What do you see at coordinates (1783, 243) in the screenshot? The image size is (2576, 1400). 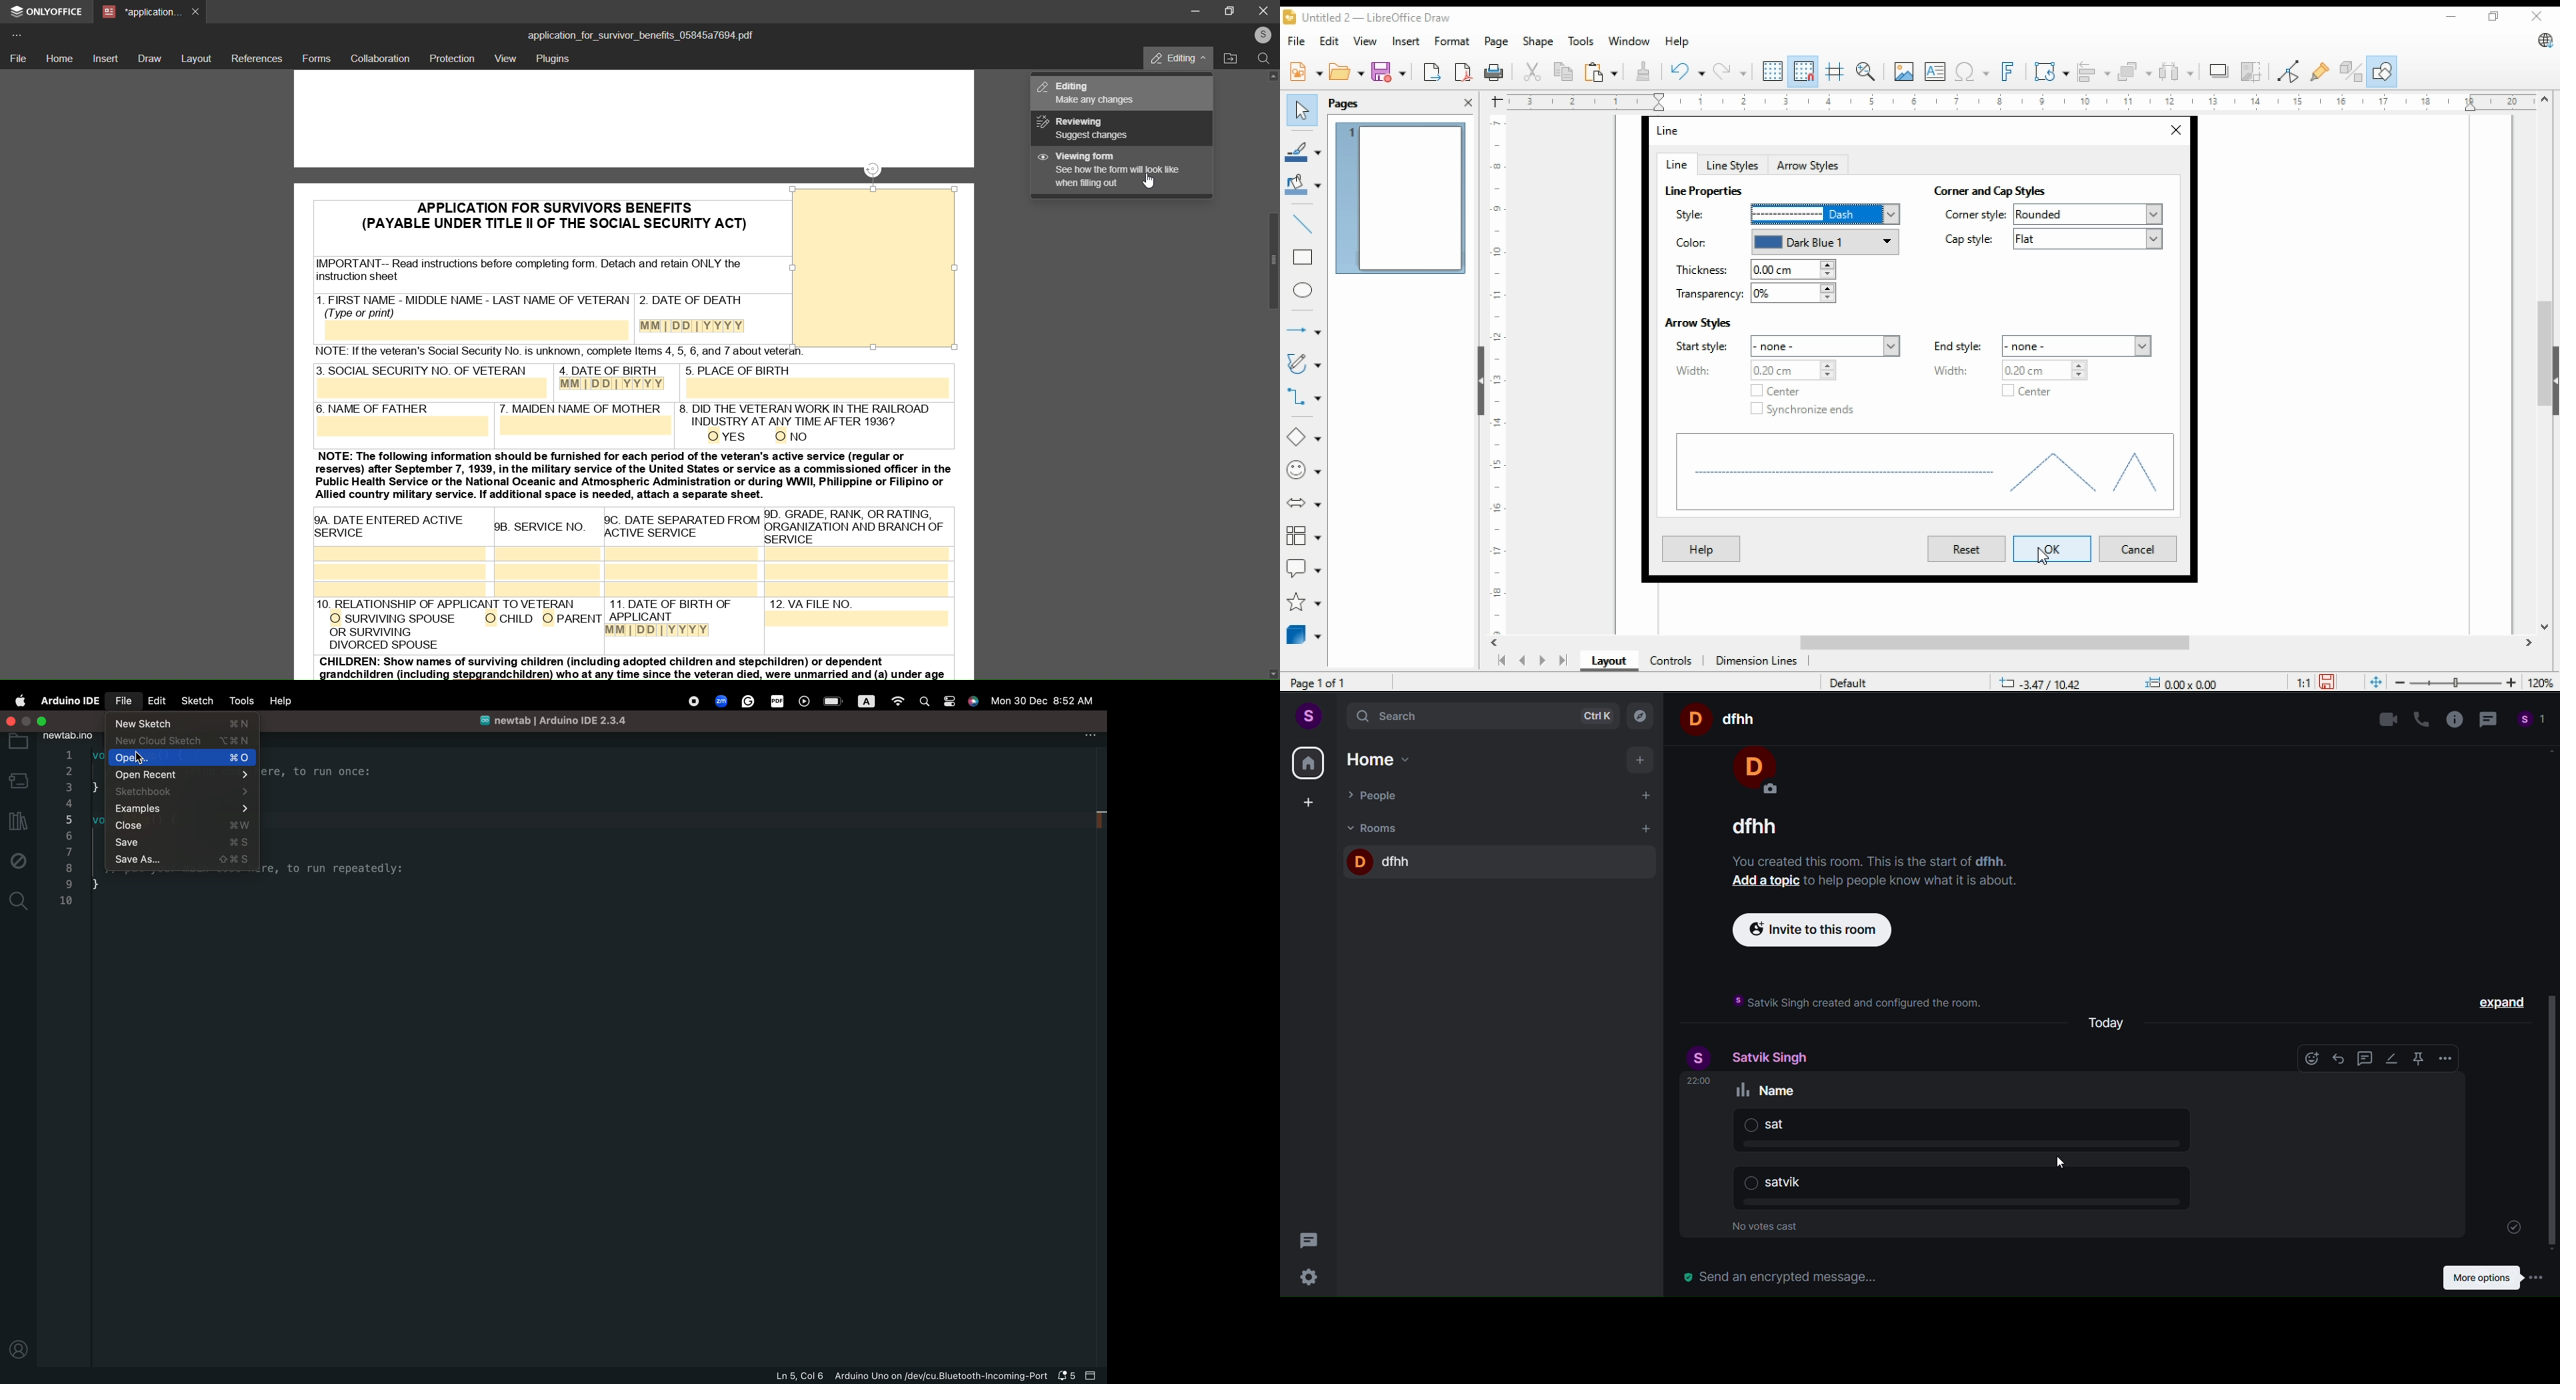 I see `line color` at bounding box center [1783, 243].